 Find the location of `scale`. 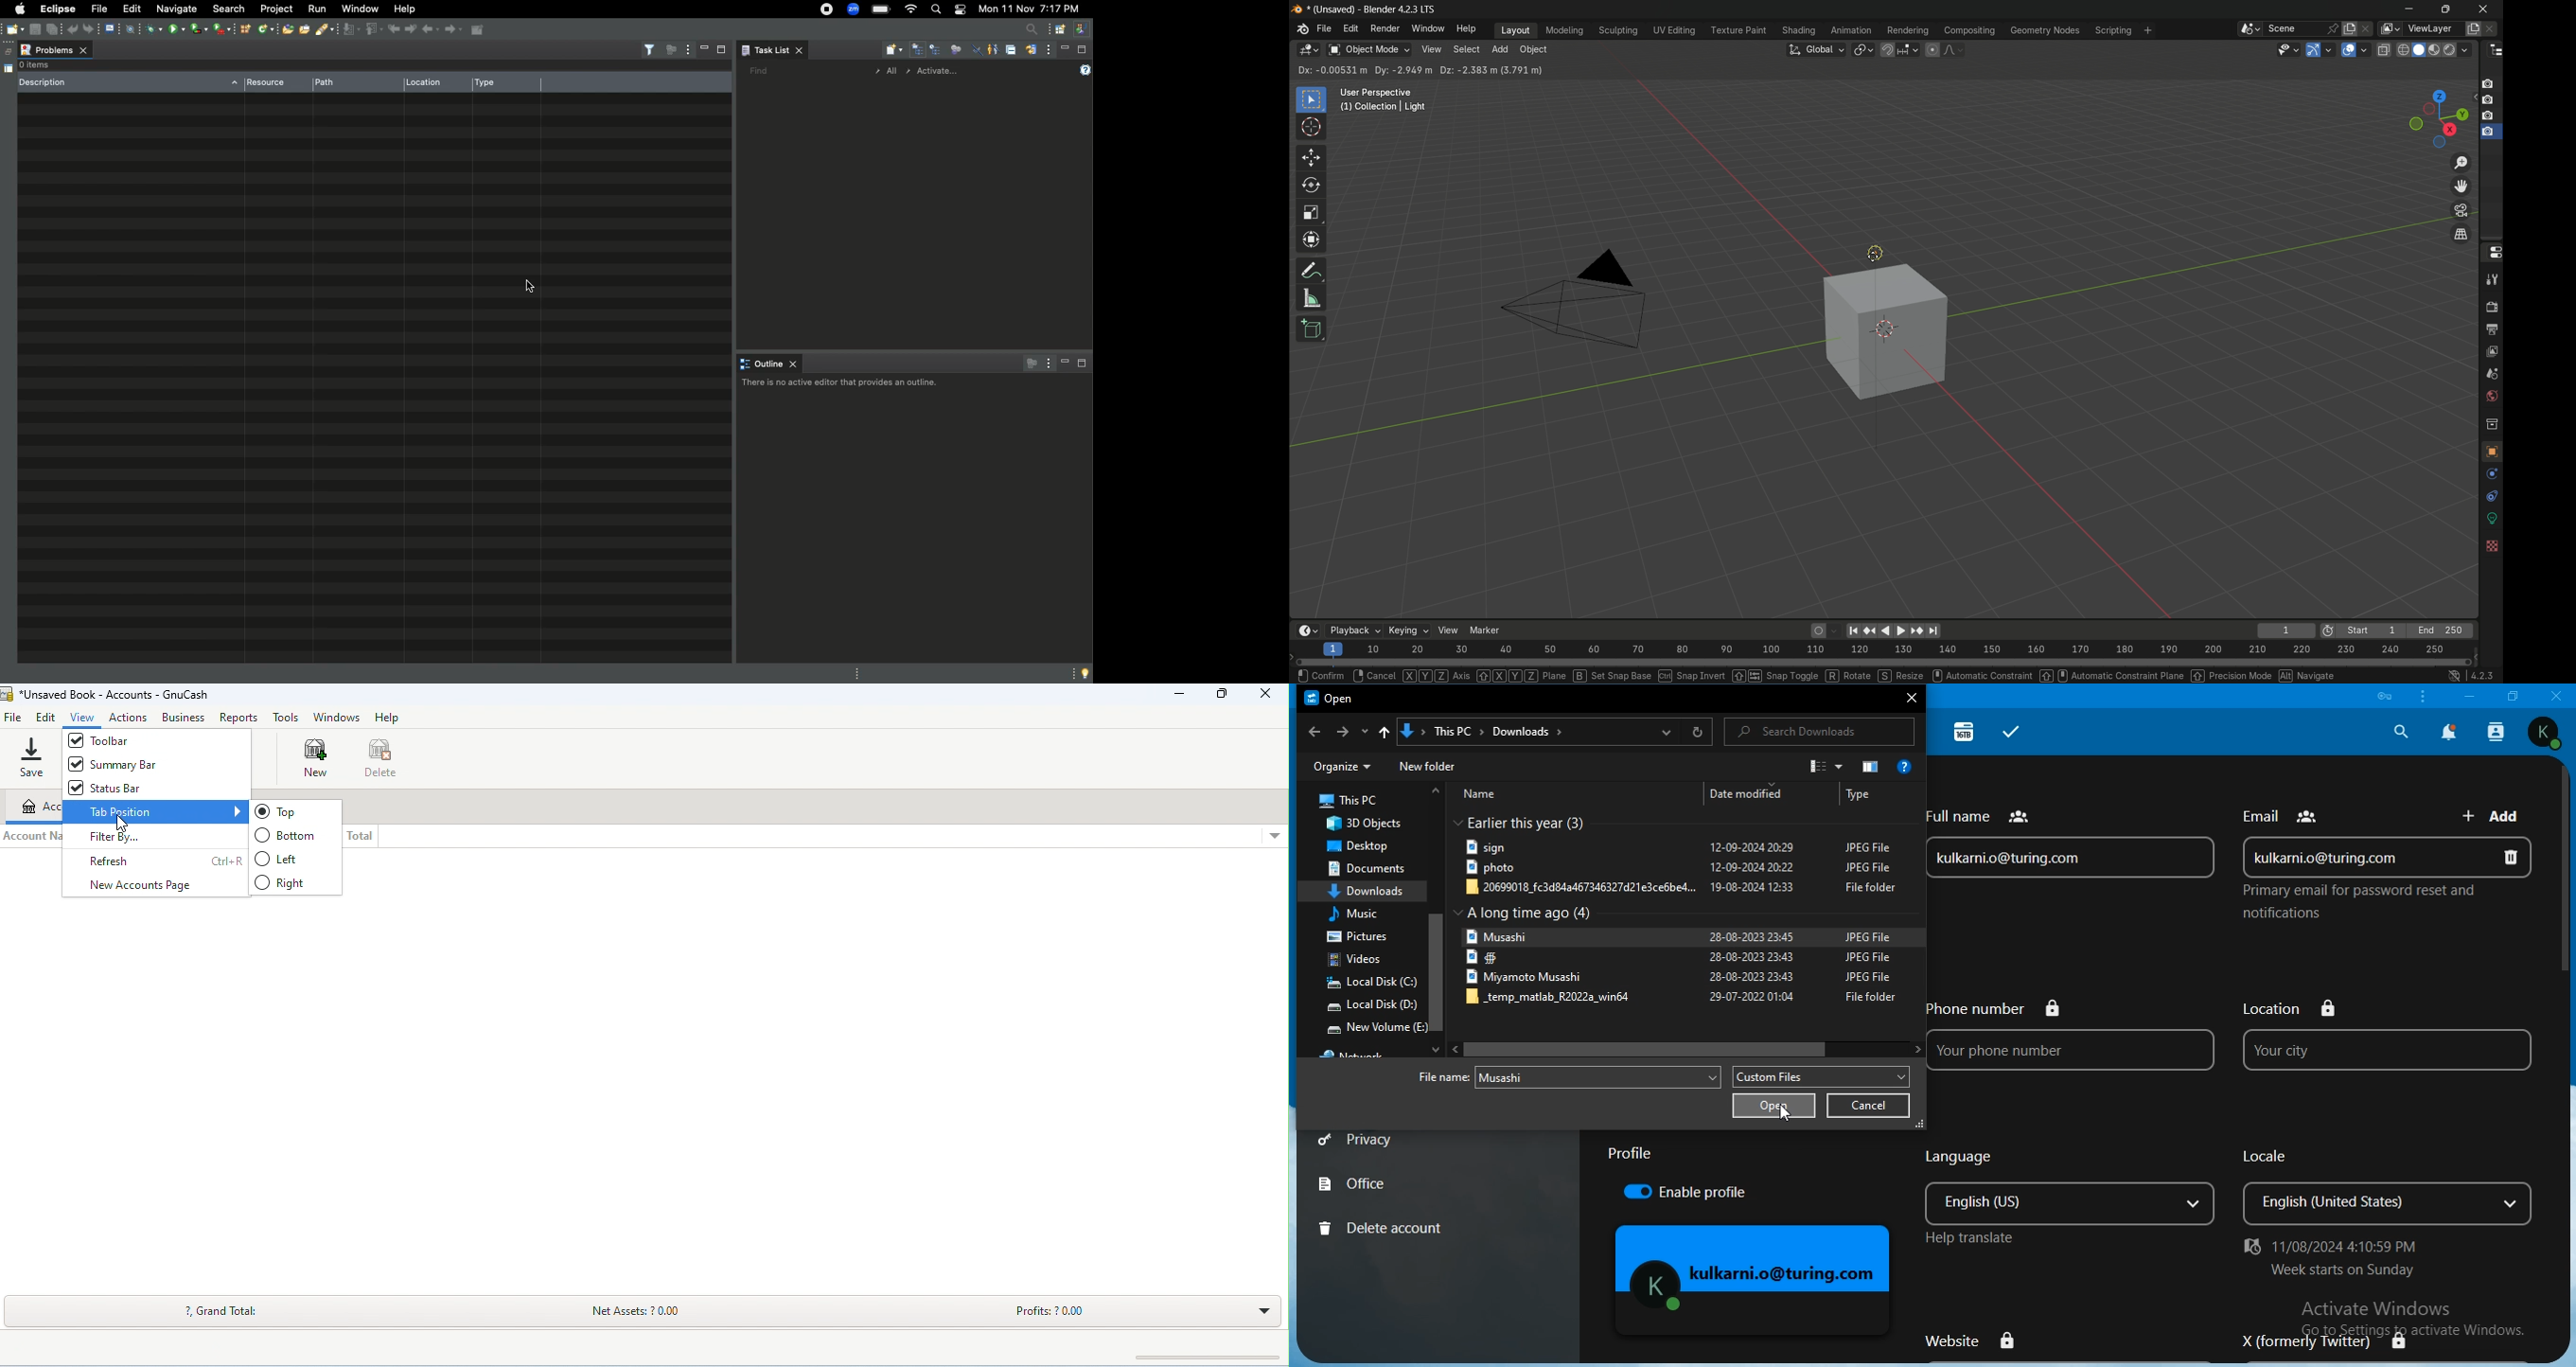

scale is located at coordinates (1891, 649).